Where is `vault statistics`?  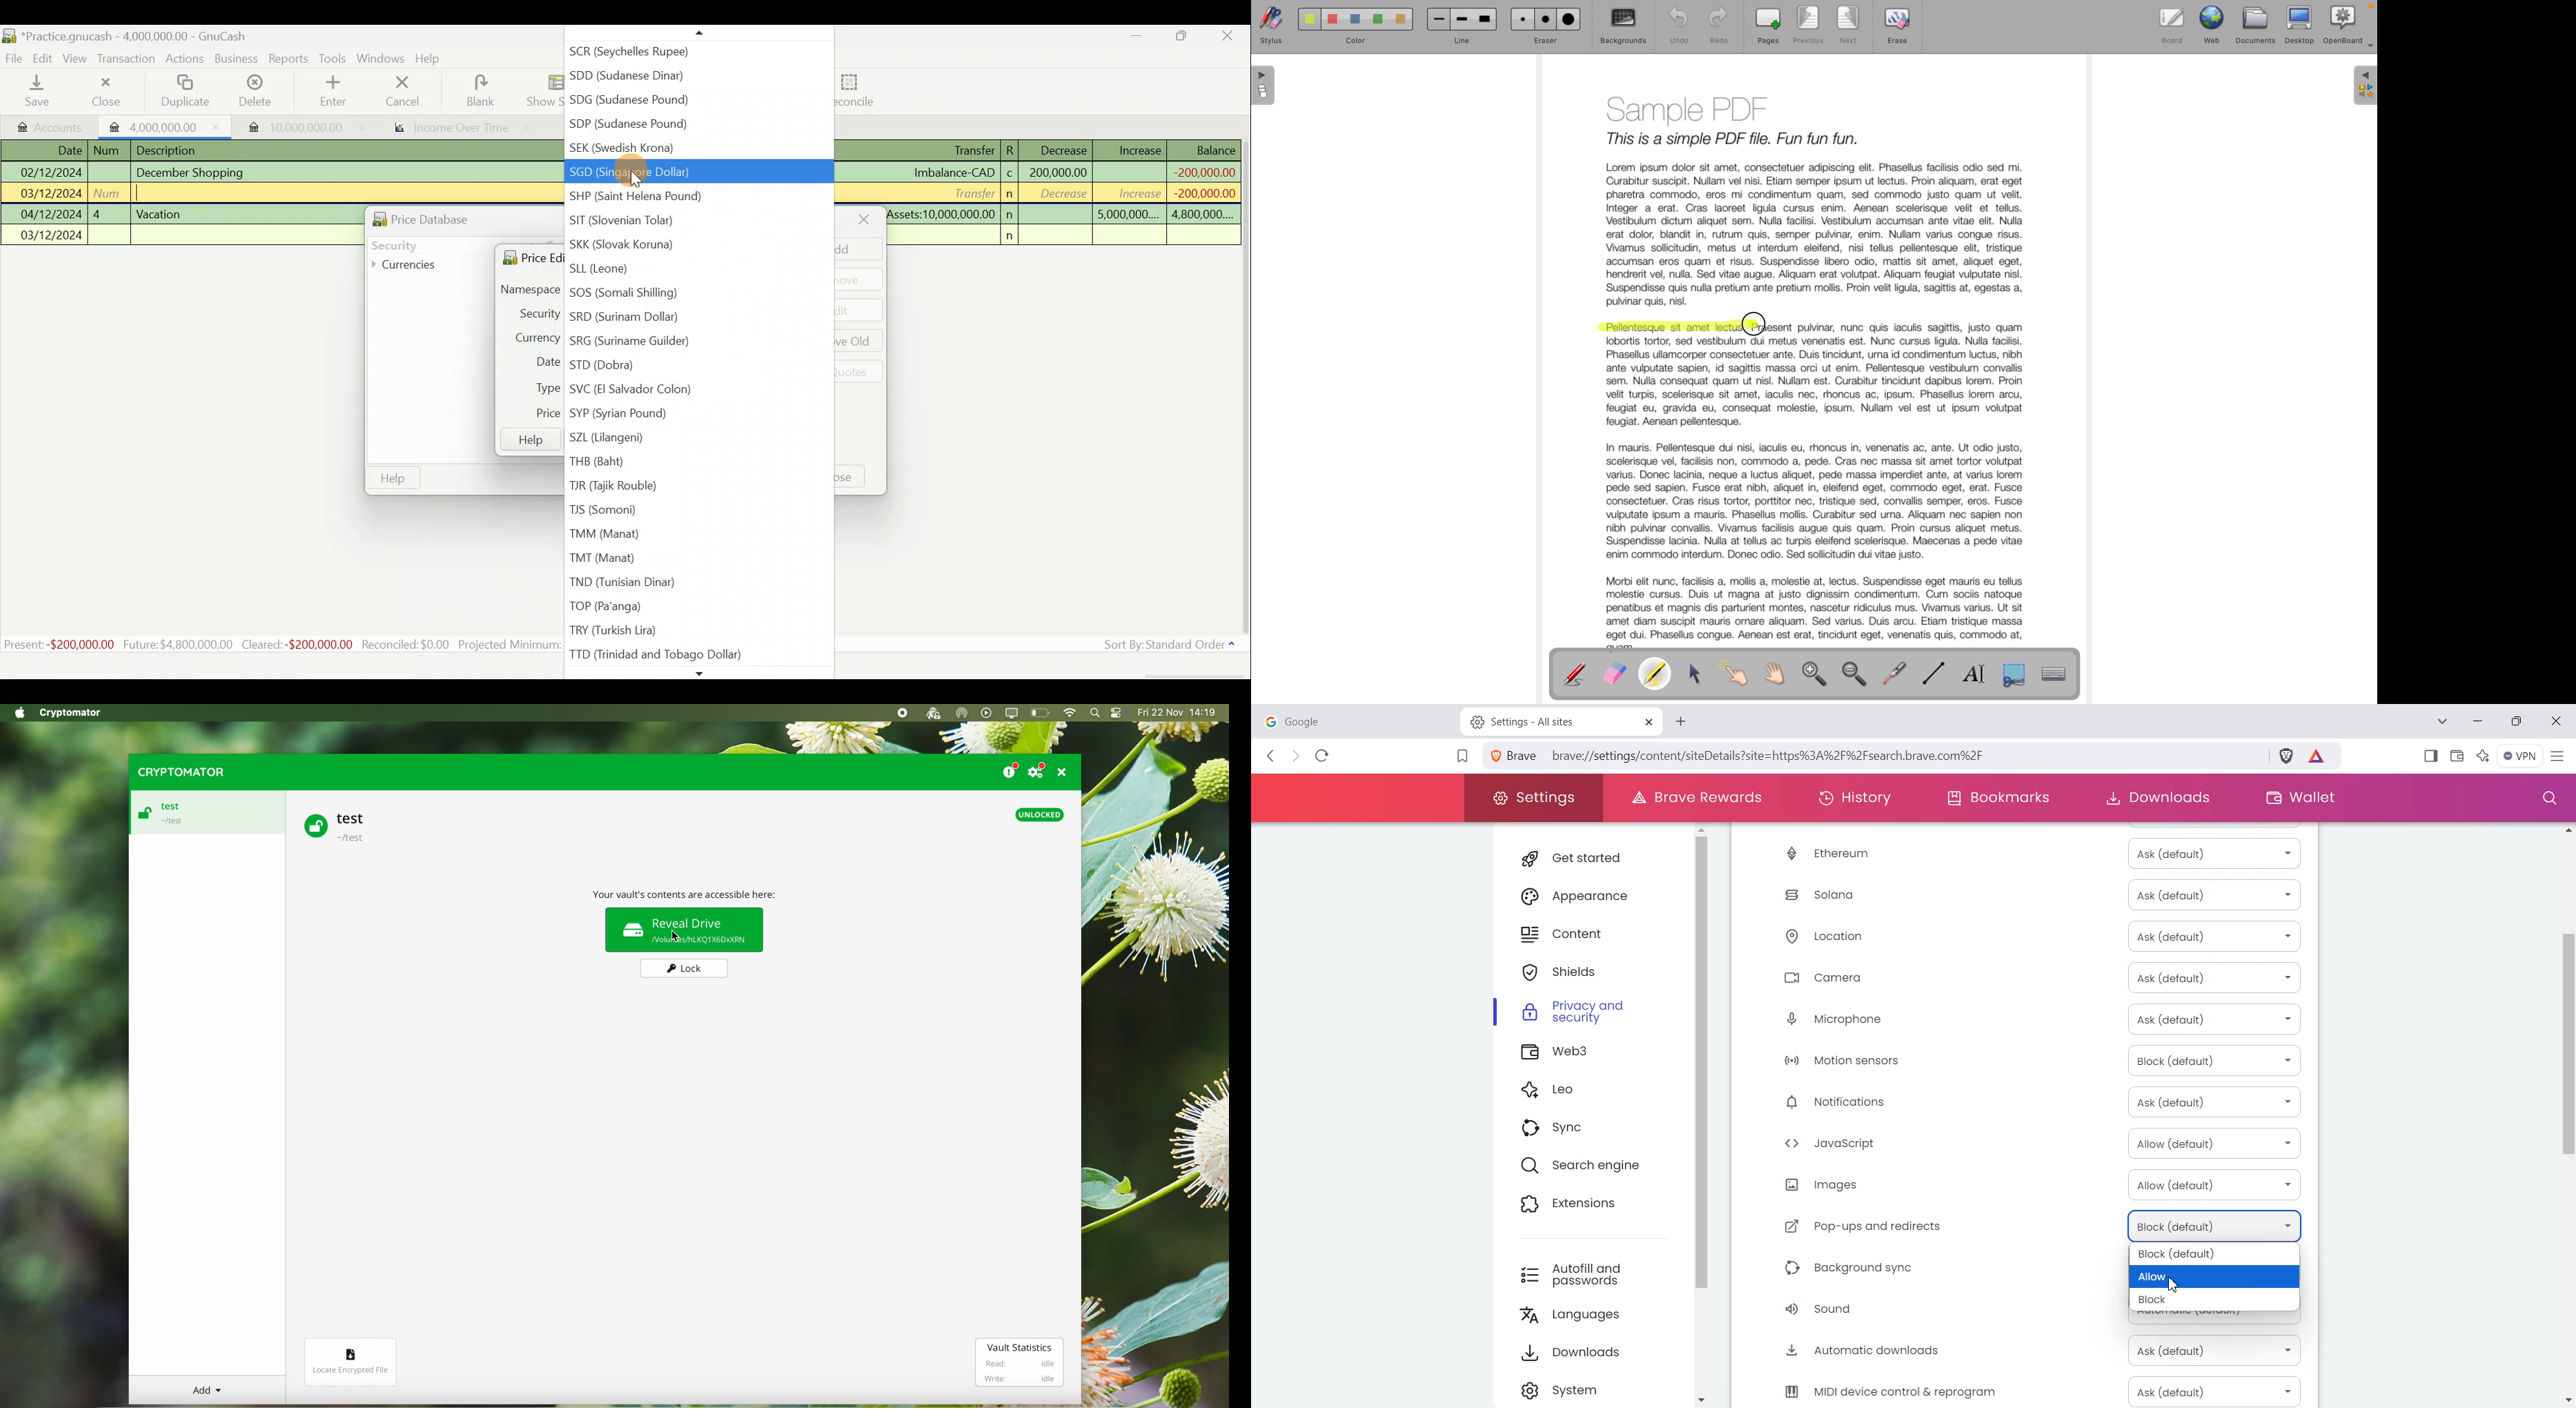
vault statistics is located at coordinates (1018, 1346).